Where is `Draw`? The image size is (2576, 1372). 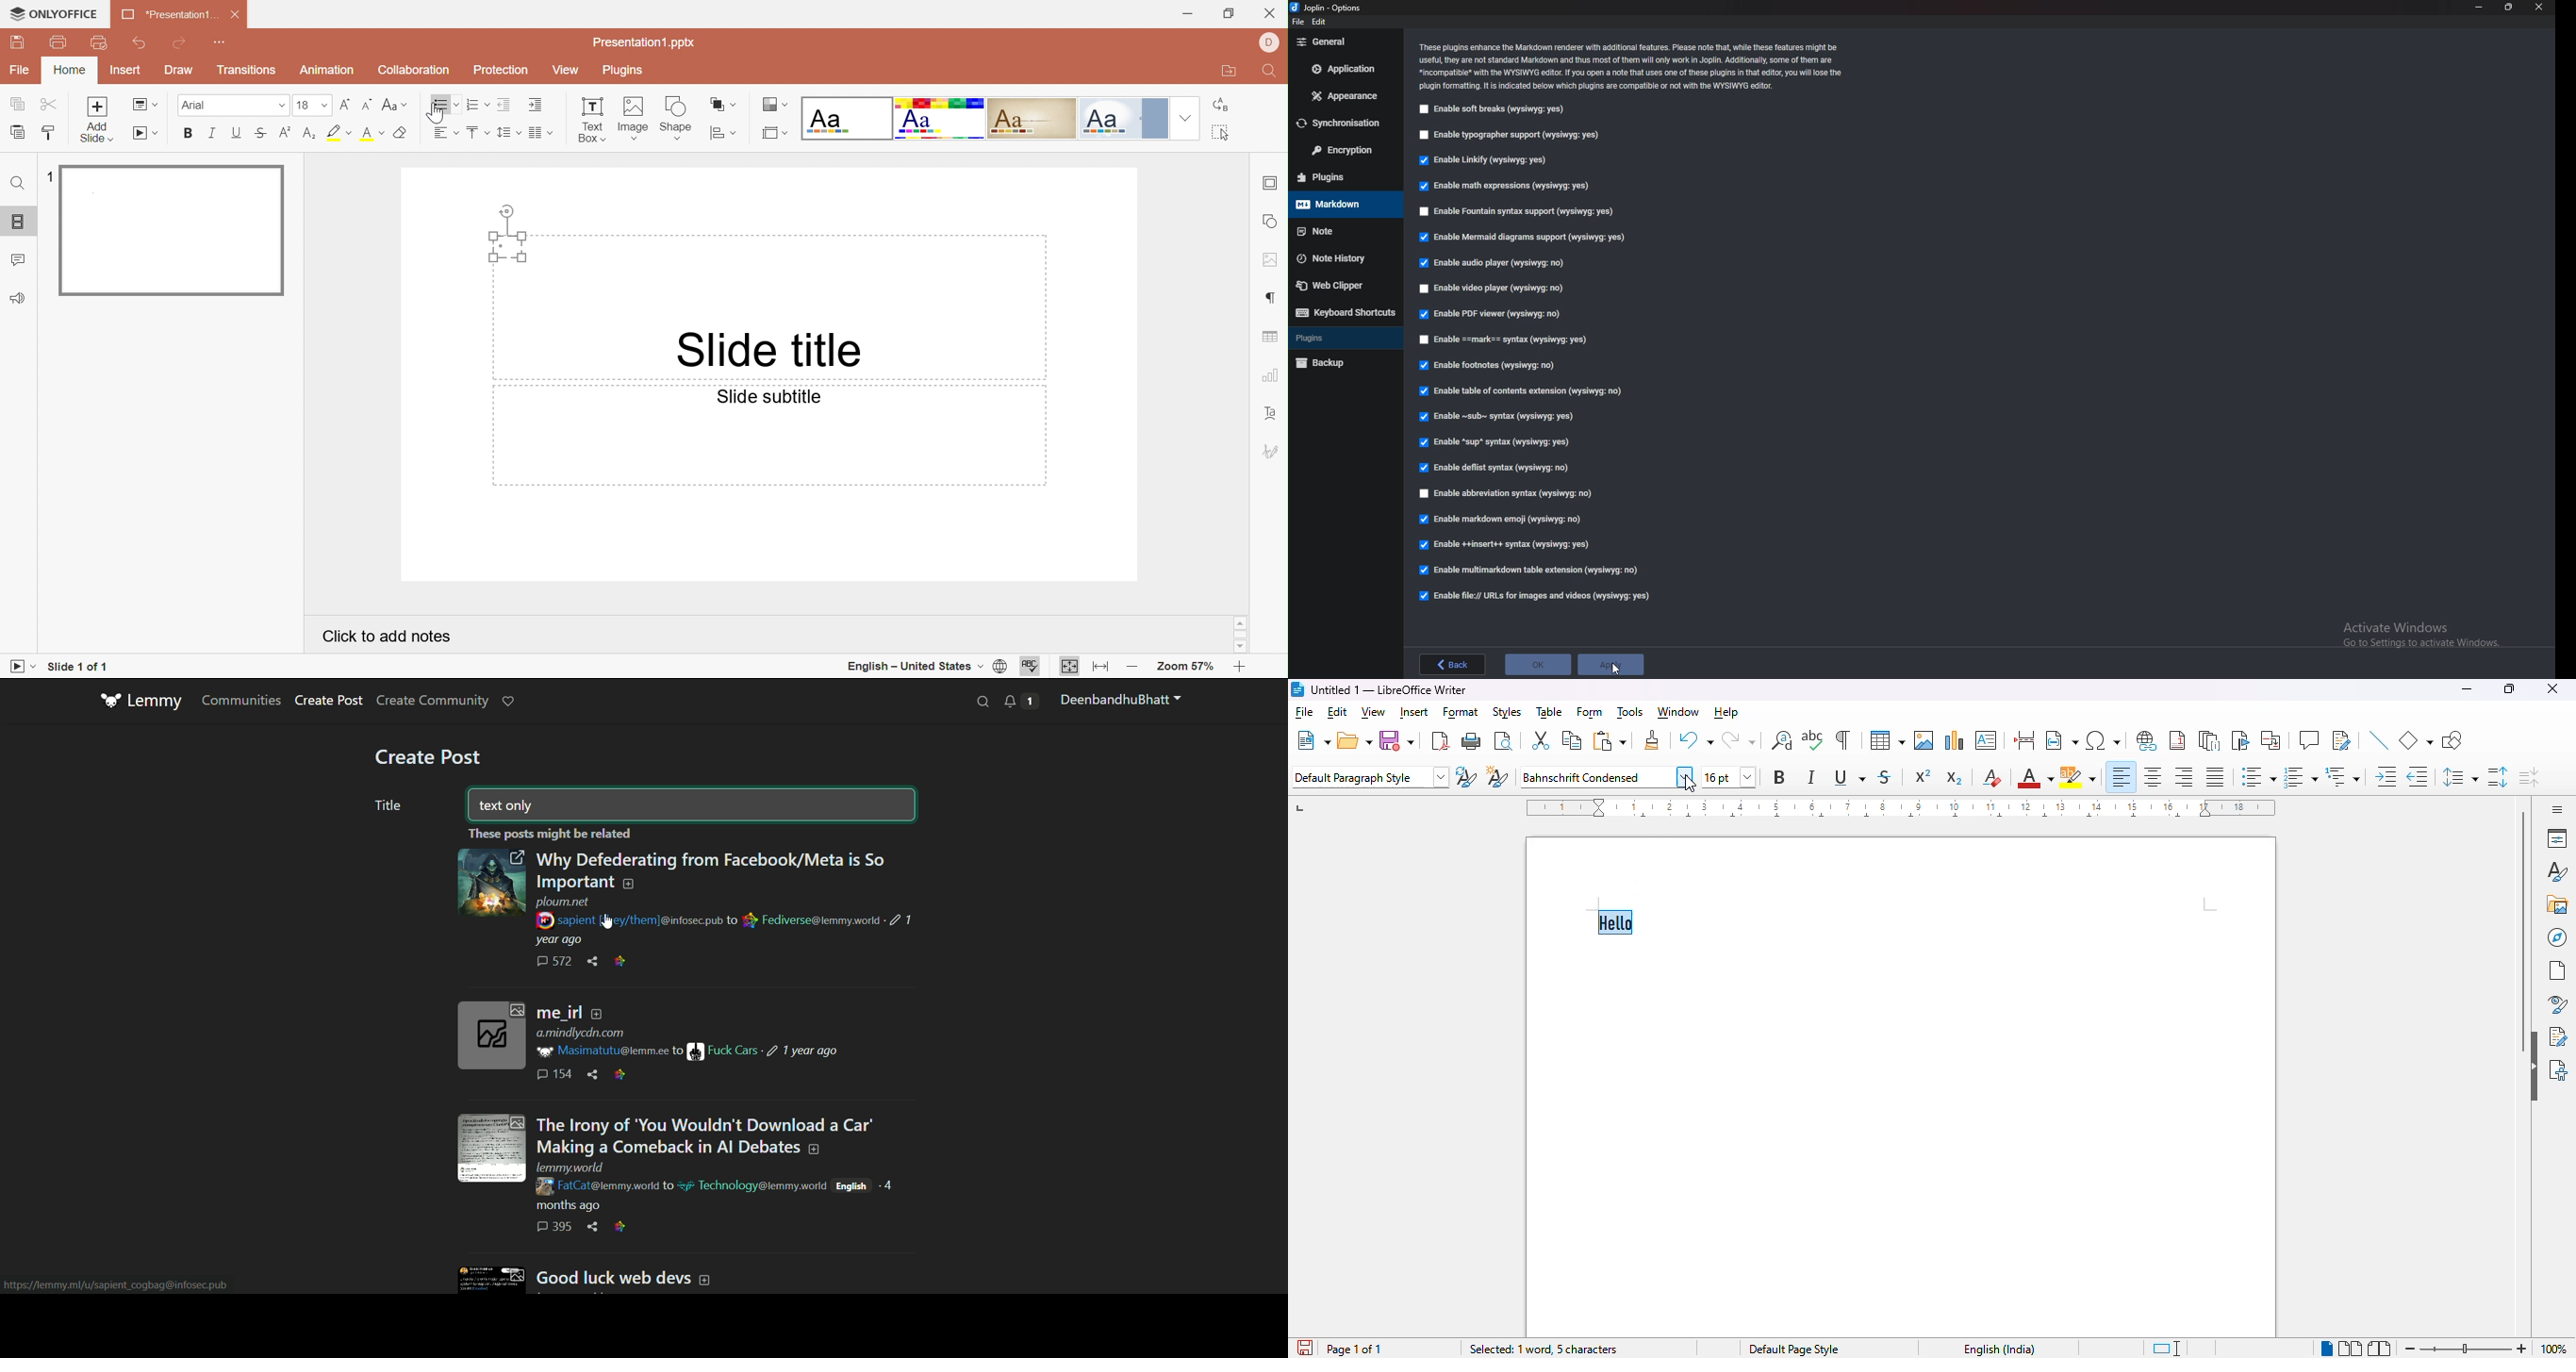 Draw is located at coordinates (181, 71).